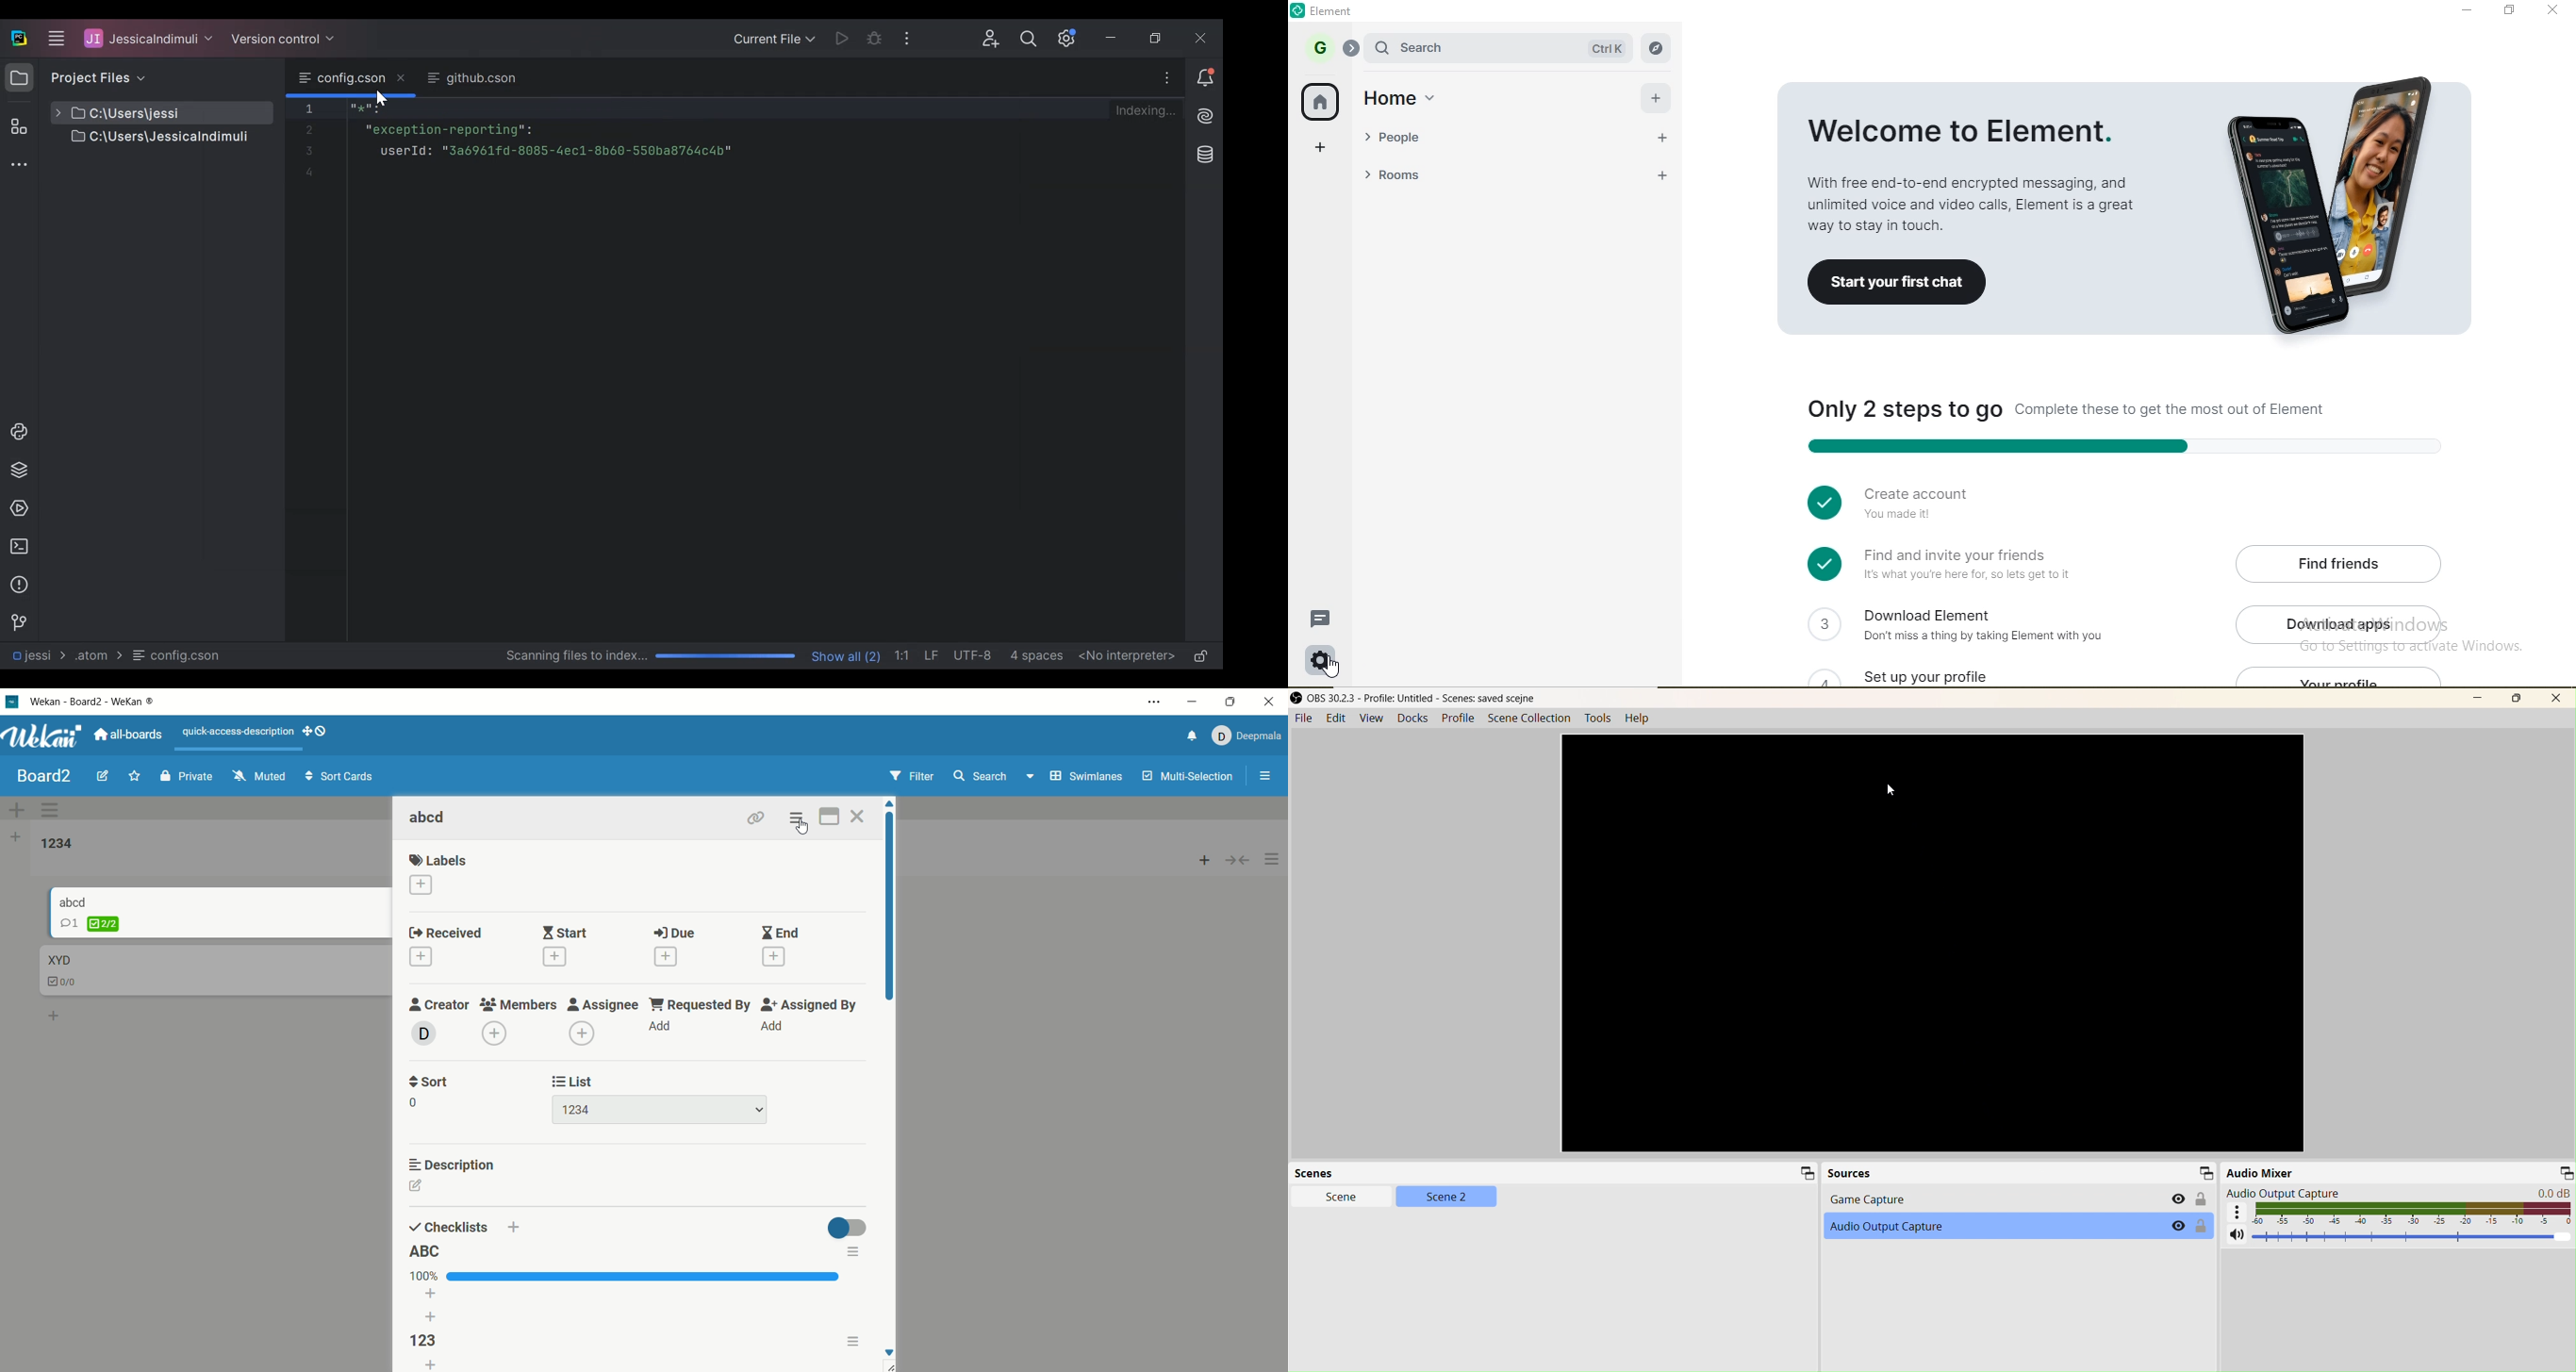 Image resolution: width=2576 pixels, height=1372 pixels. What do you see at coordinates (2011, 1199) in the screenshot?
I see `Game Capture` at bounding box center [2011, 1199].